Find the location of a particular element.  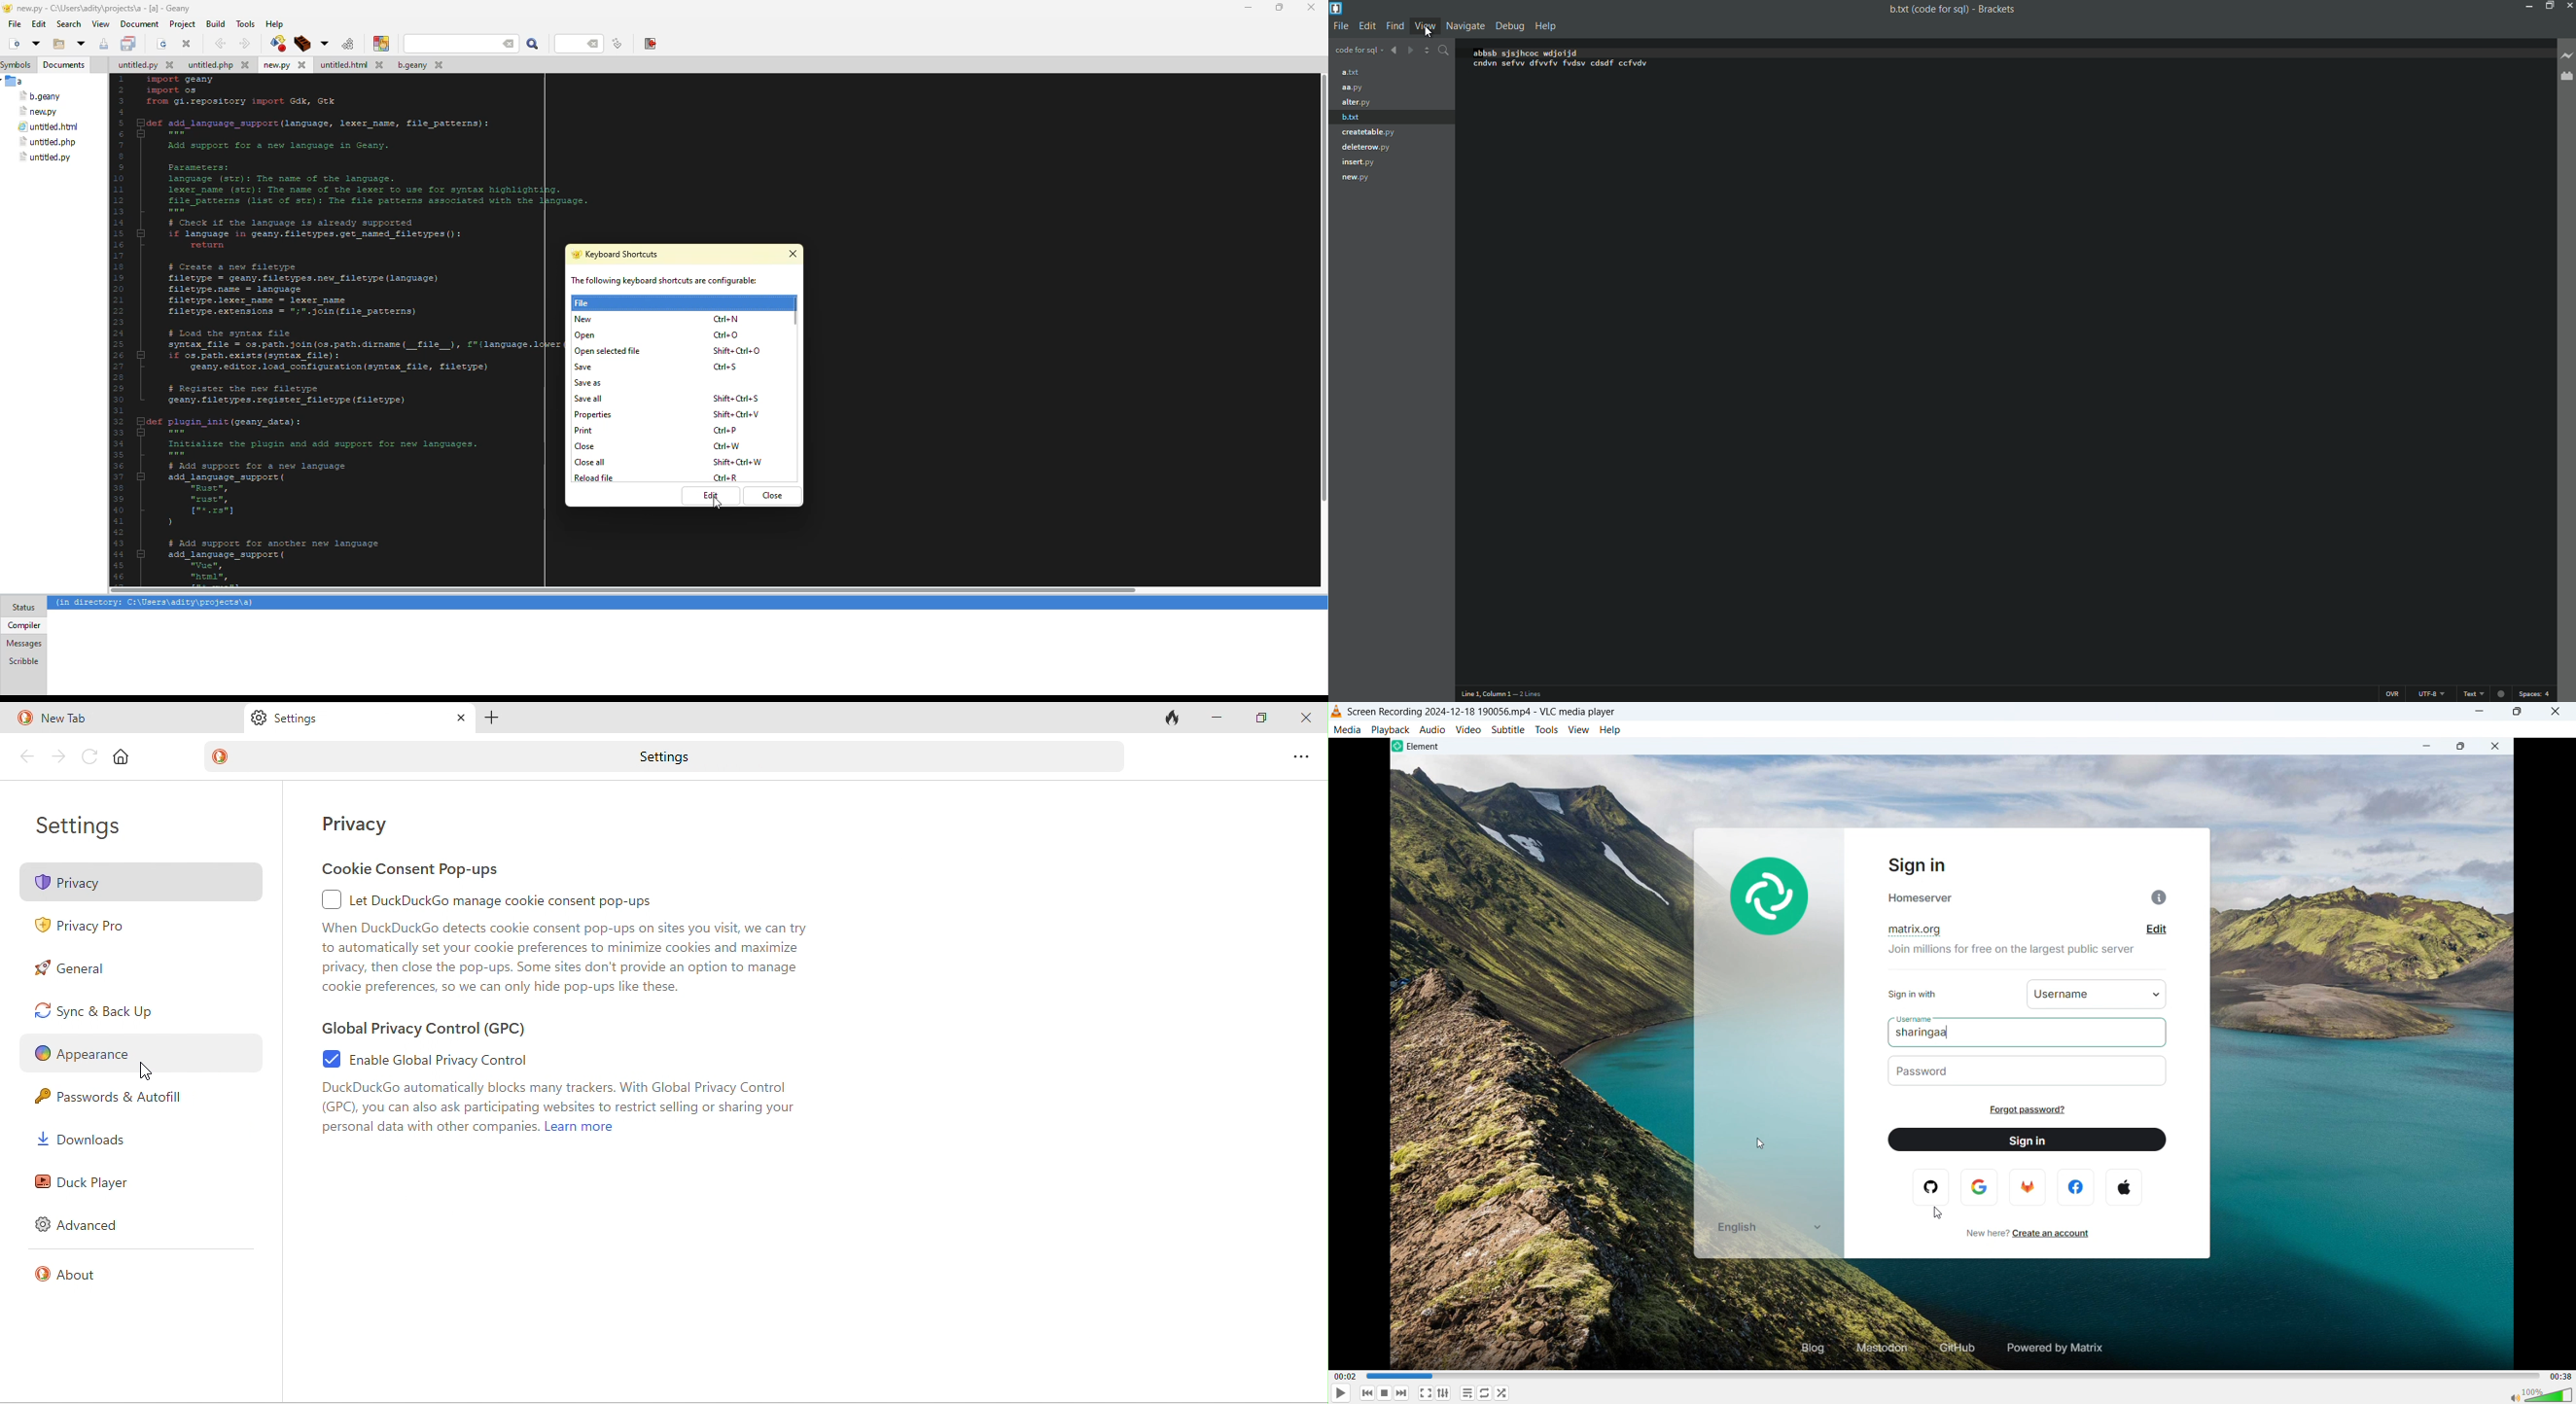

find menu is located at coordinates (1396, 25).